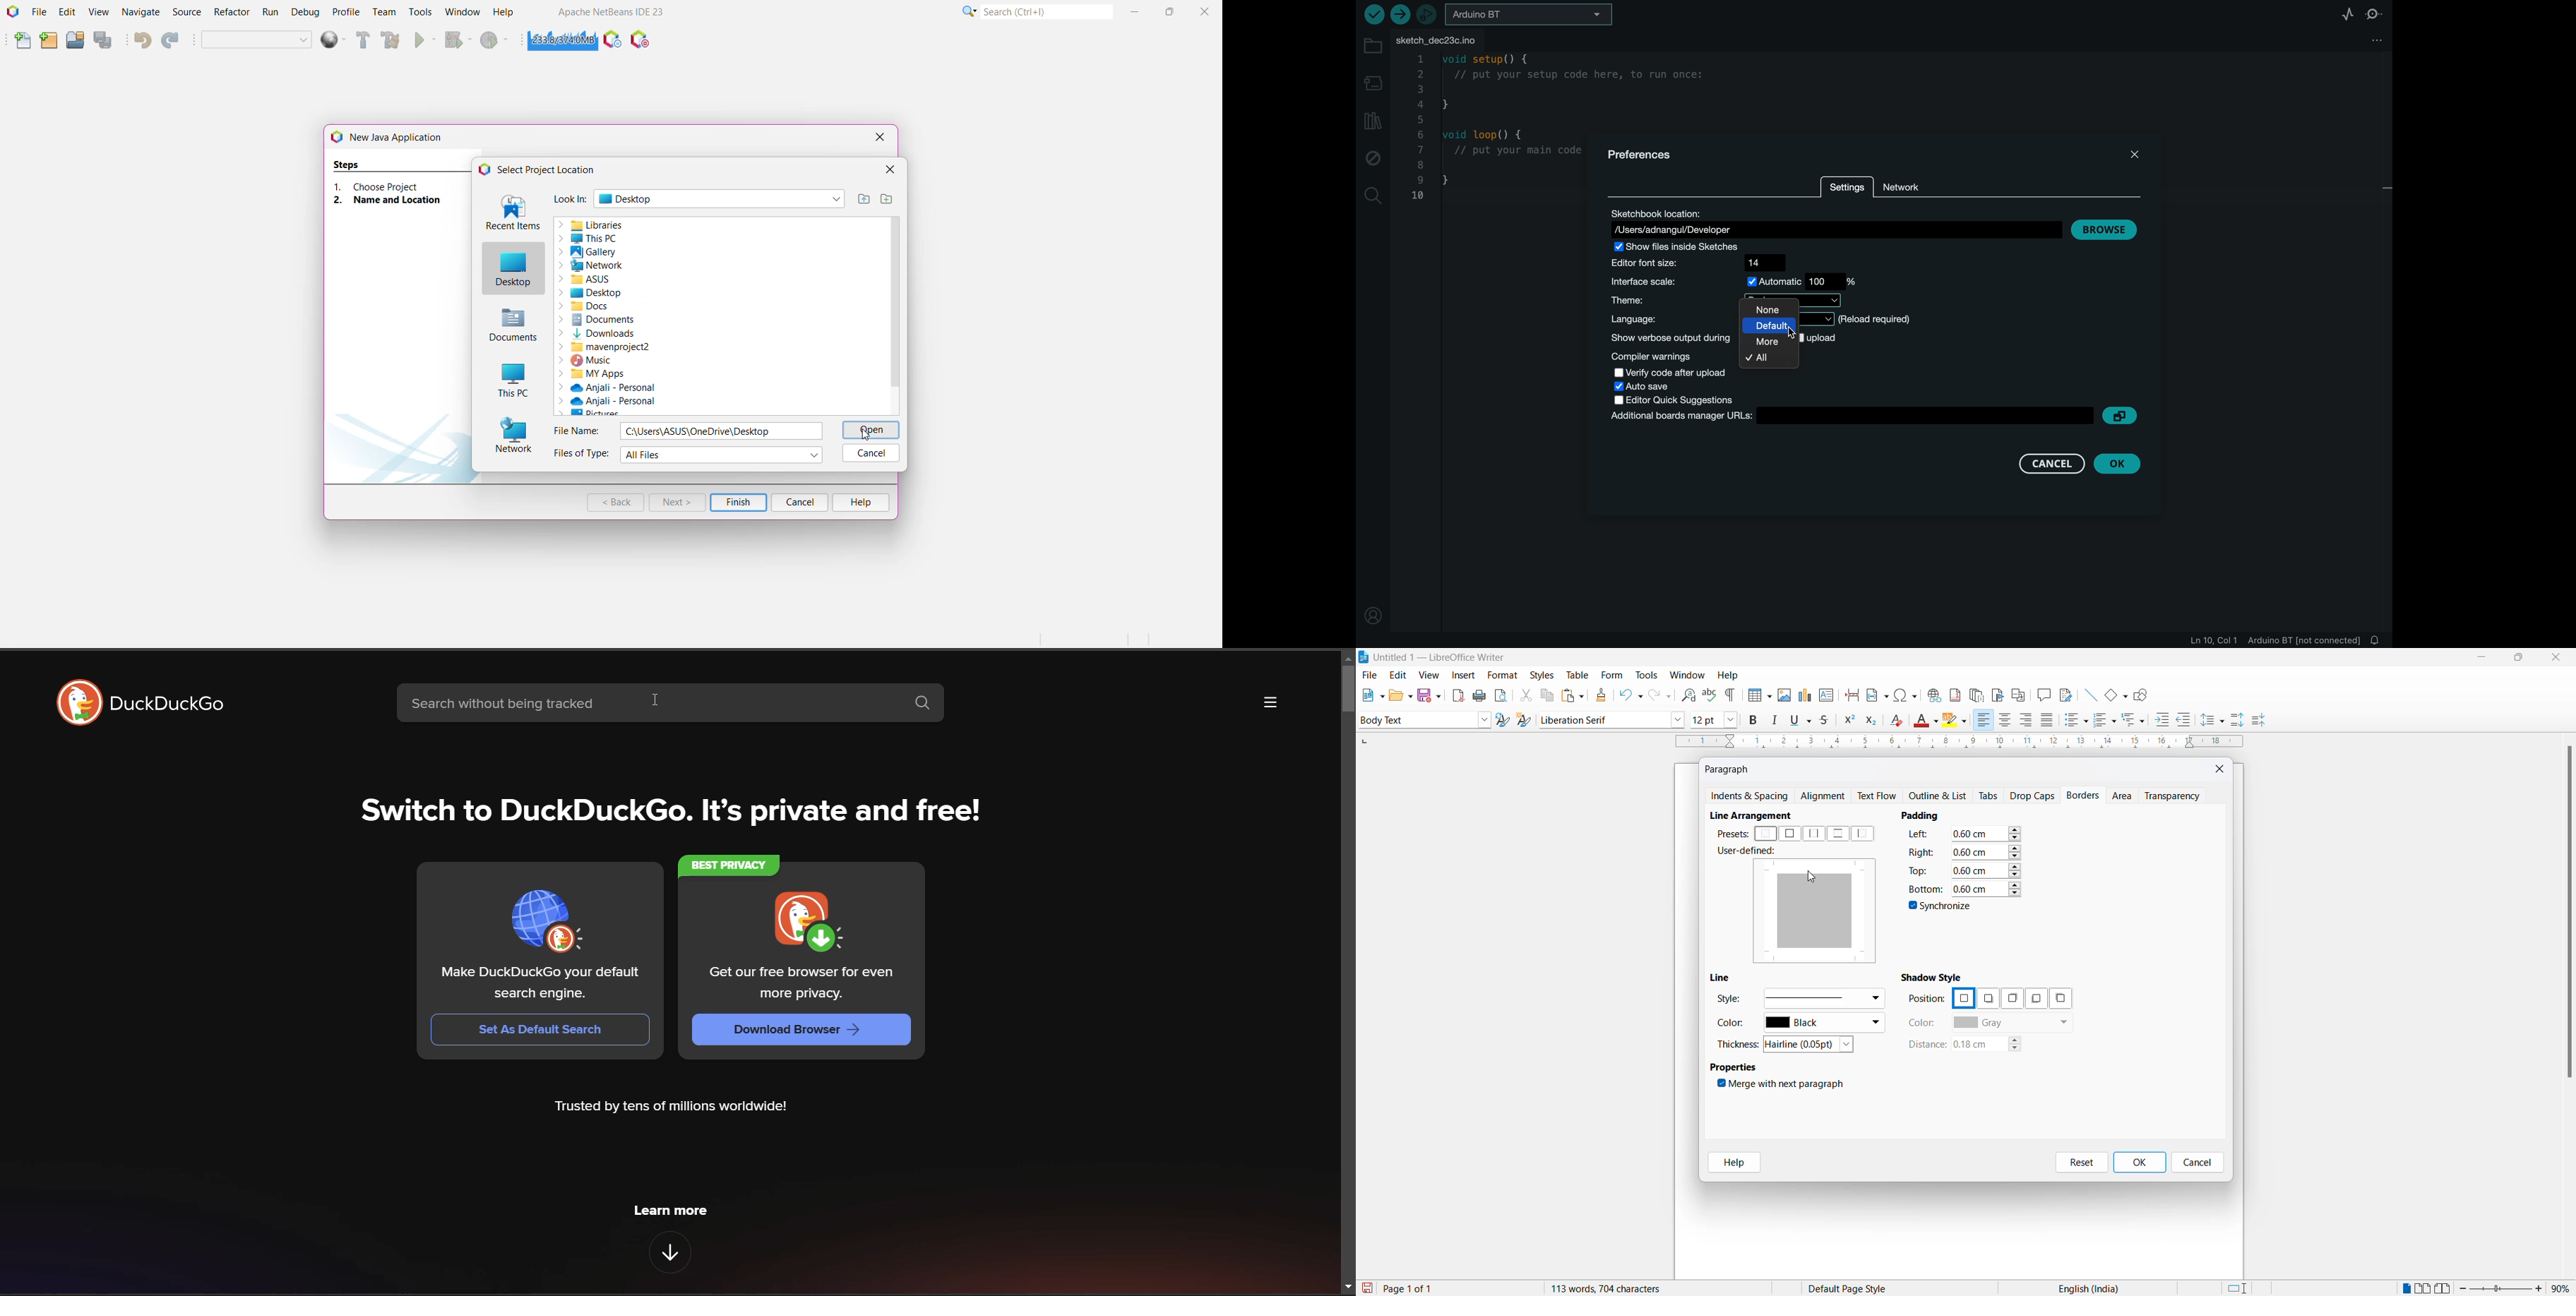  Describe the element at coordinates (1646, 675) in the screenshot. I see `tools` at that location.